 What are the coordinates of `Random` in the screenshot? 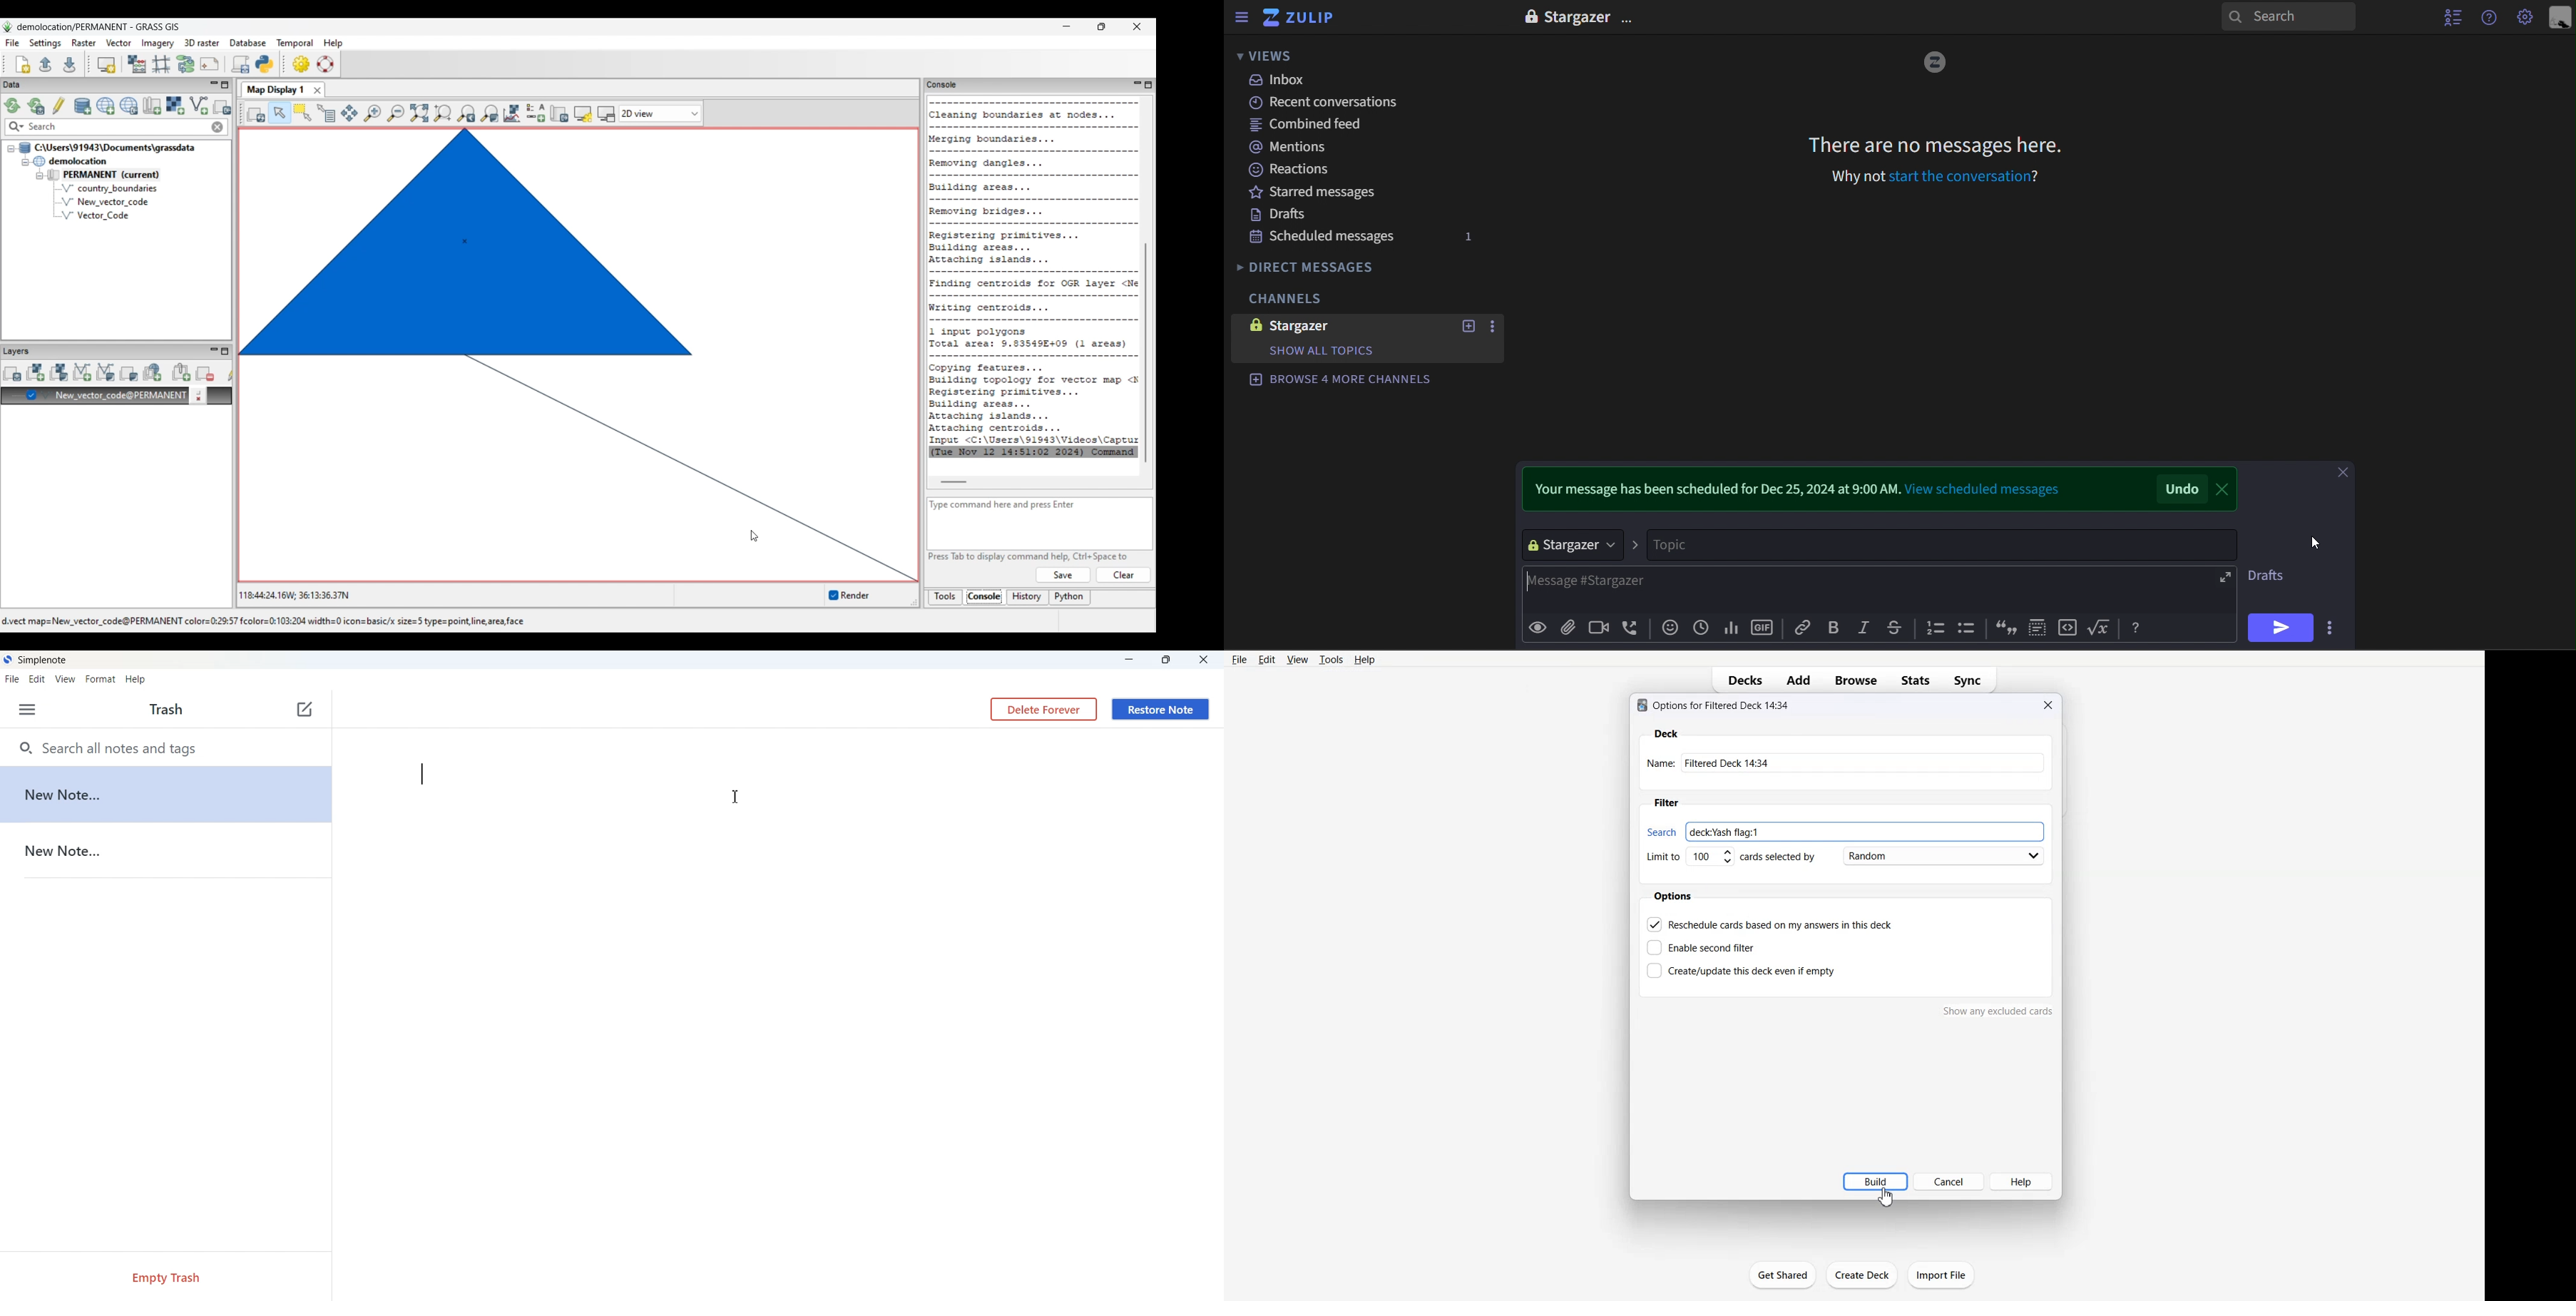 It's located at (1942, 856).